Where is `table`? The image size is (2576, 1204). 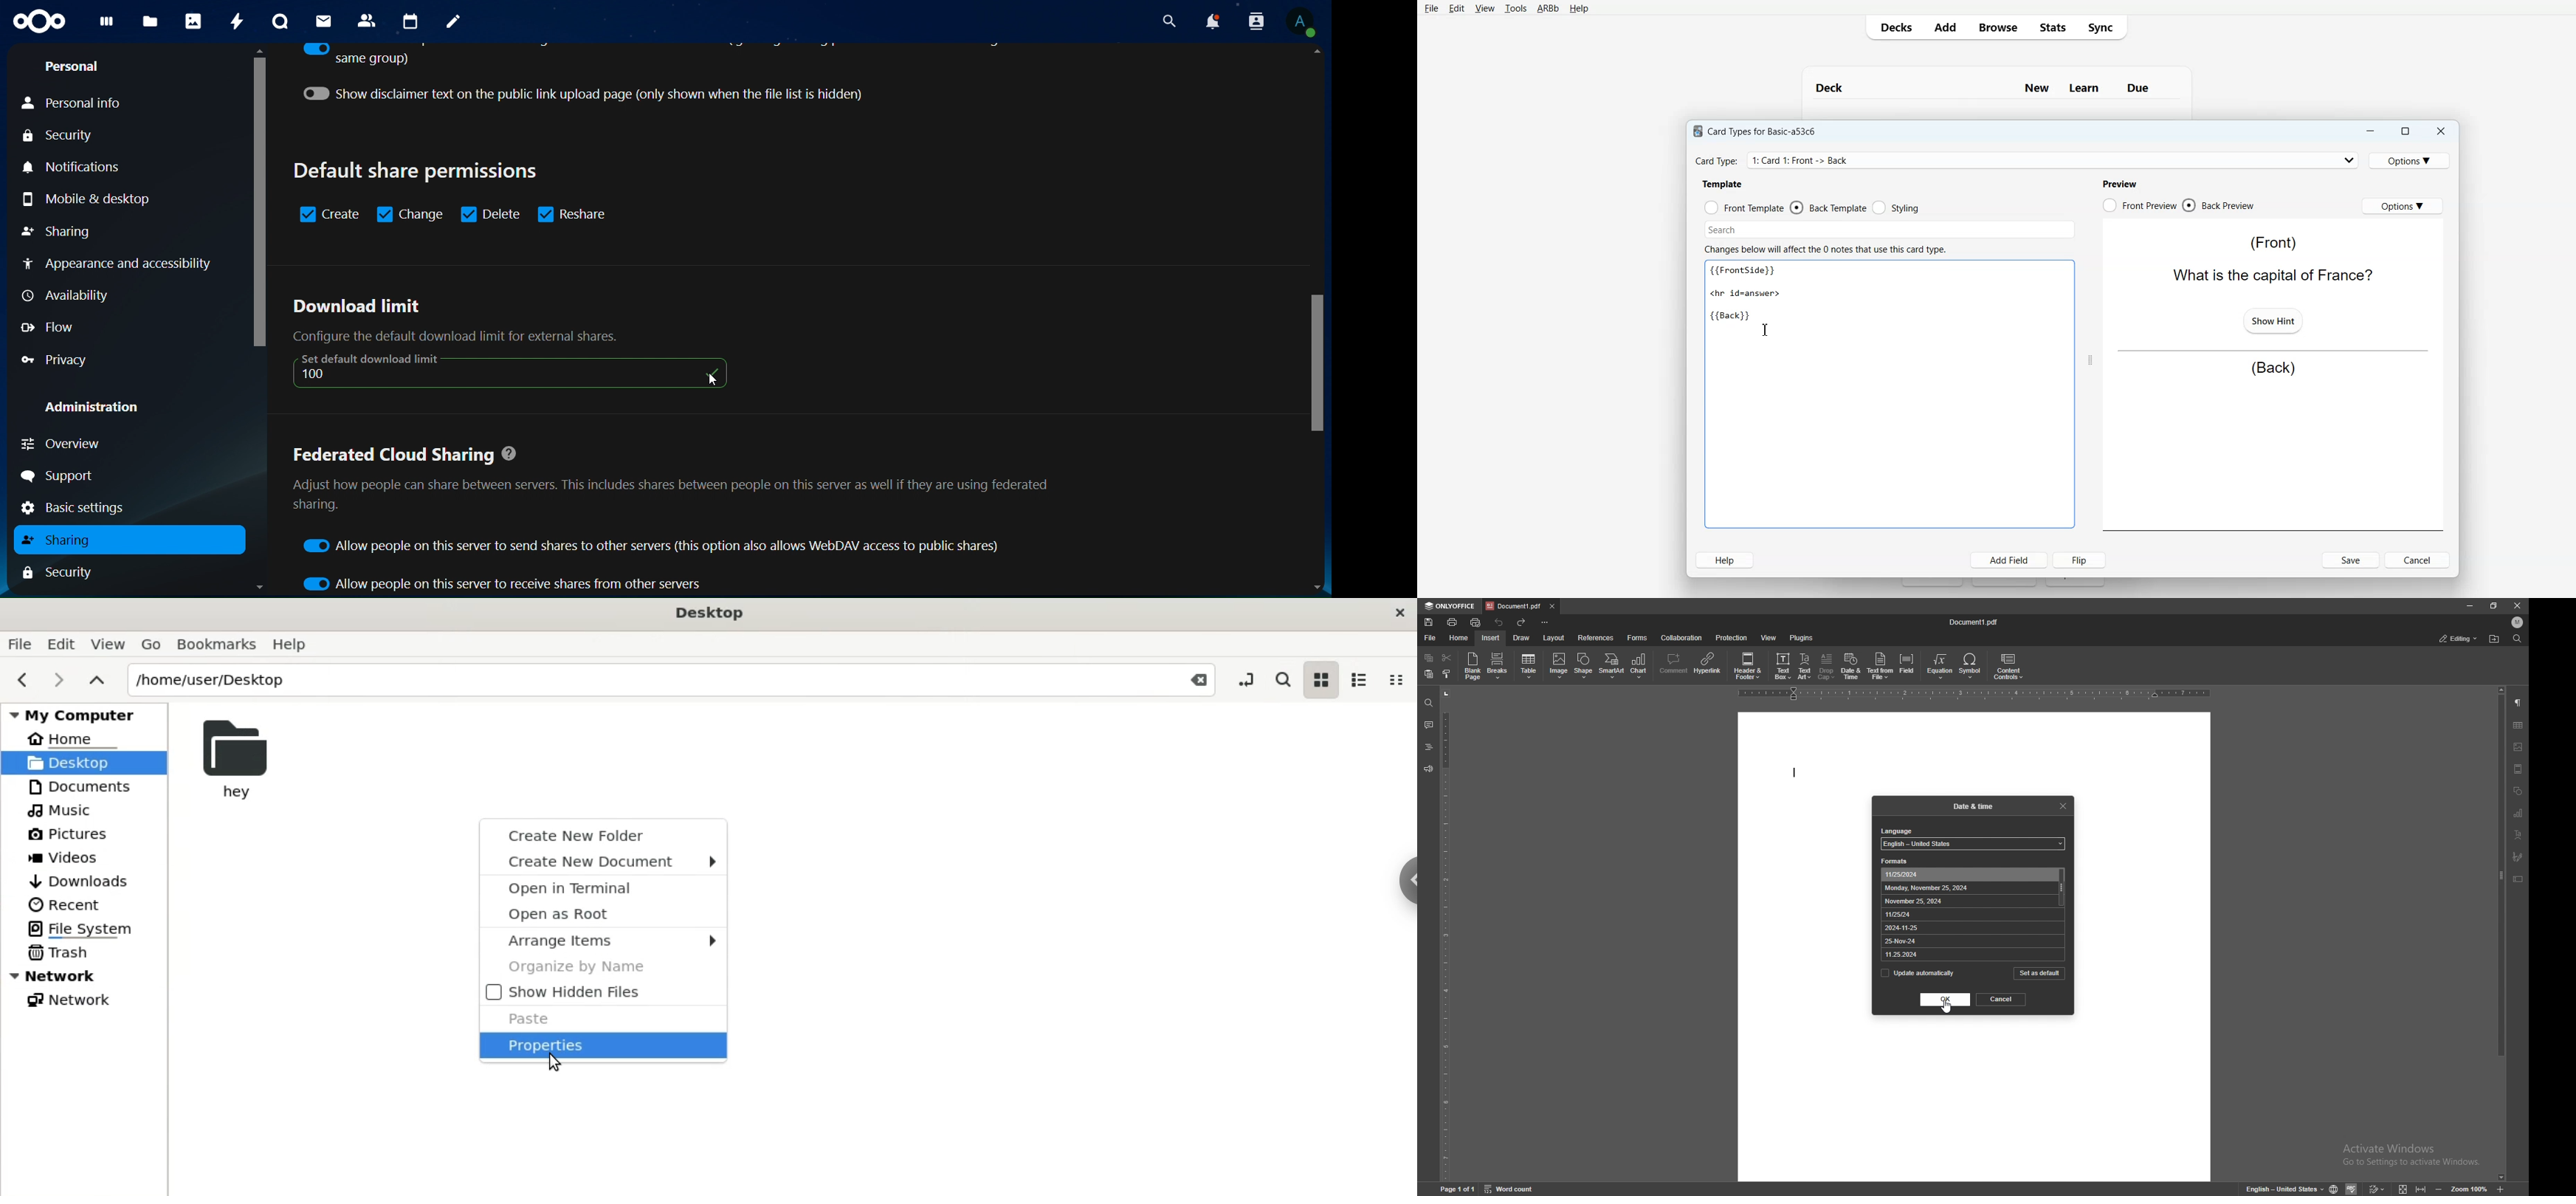
table is located at coordinates (1529, 667).